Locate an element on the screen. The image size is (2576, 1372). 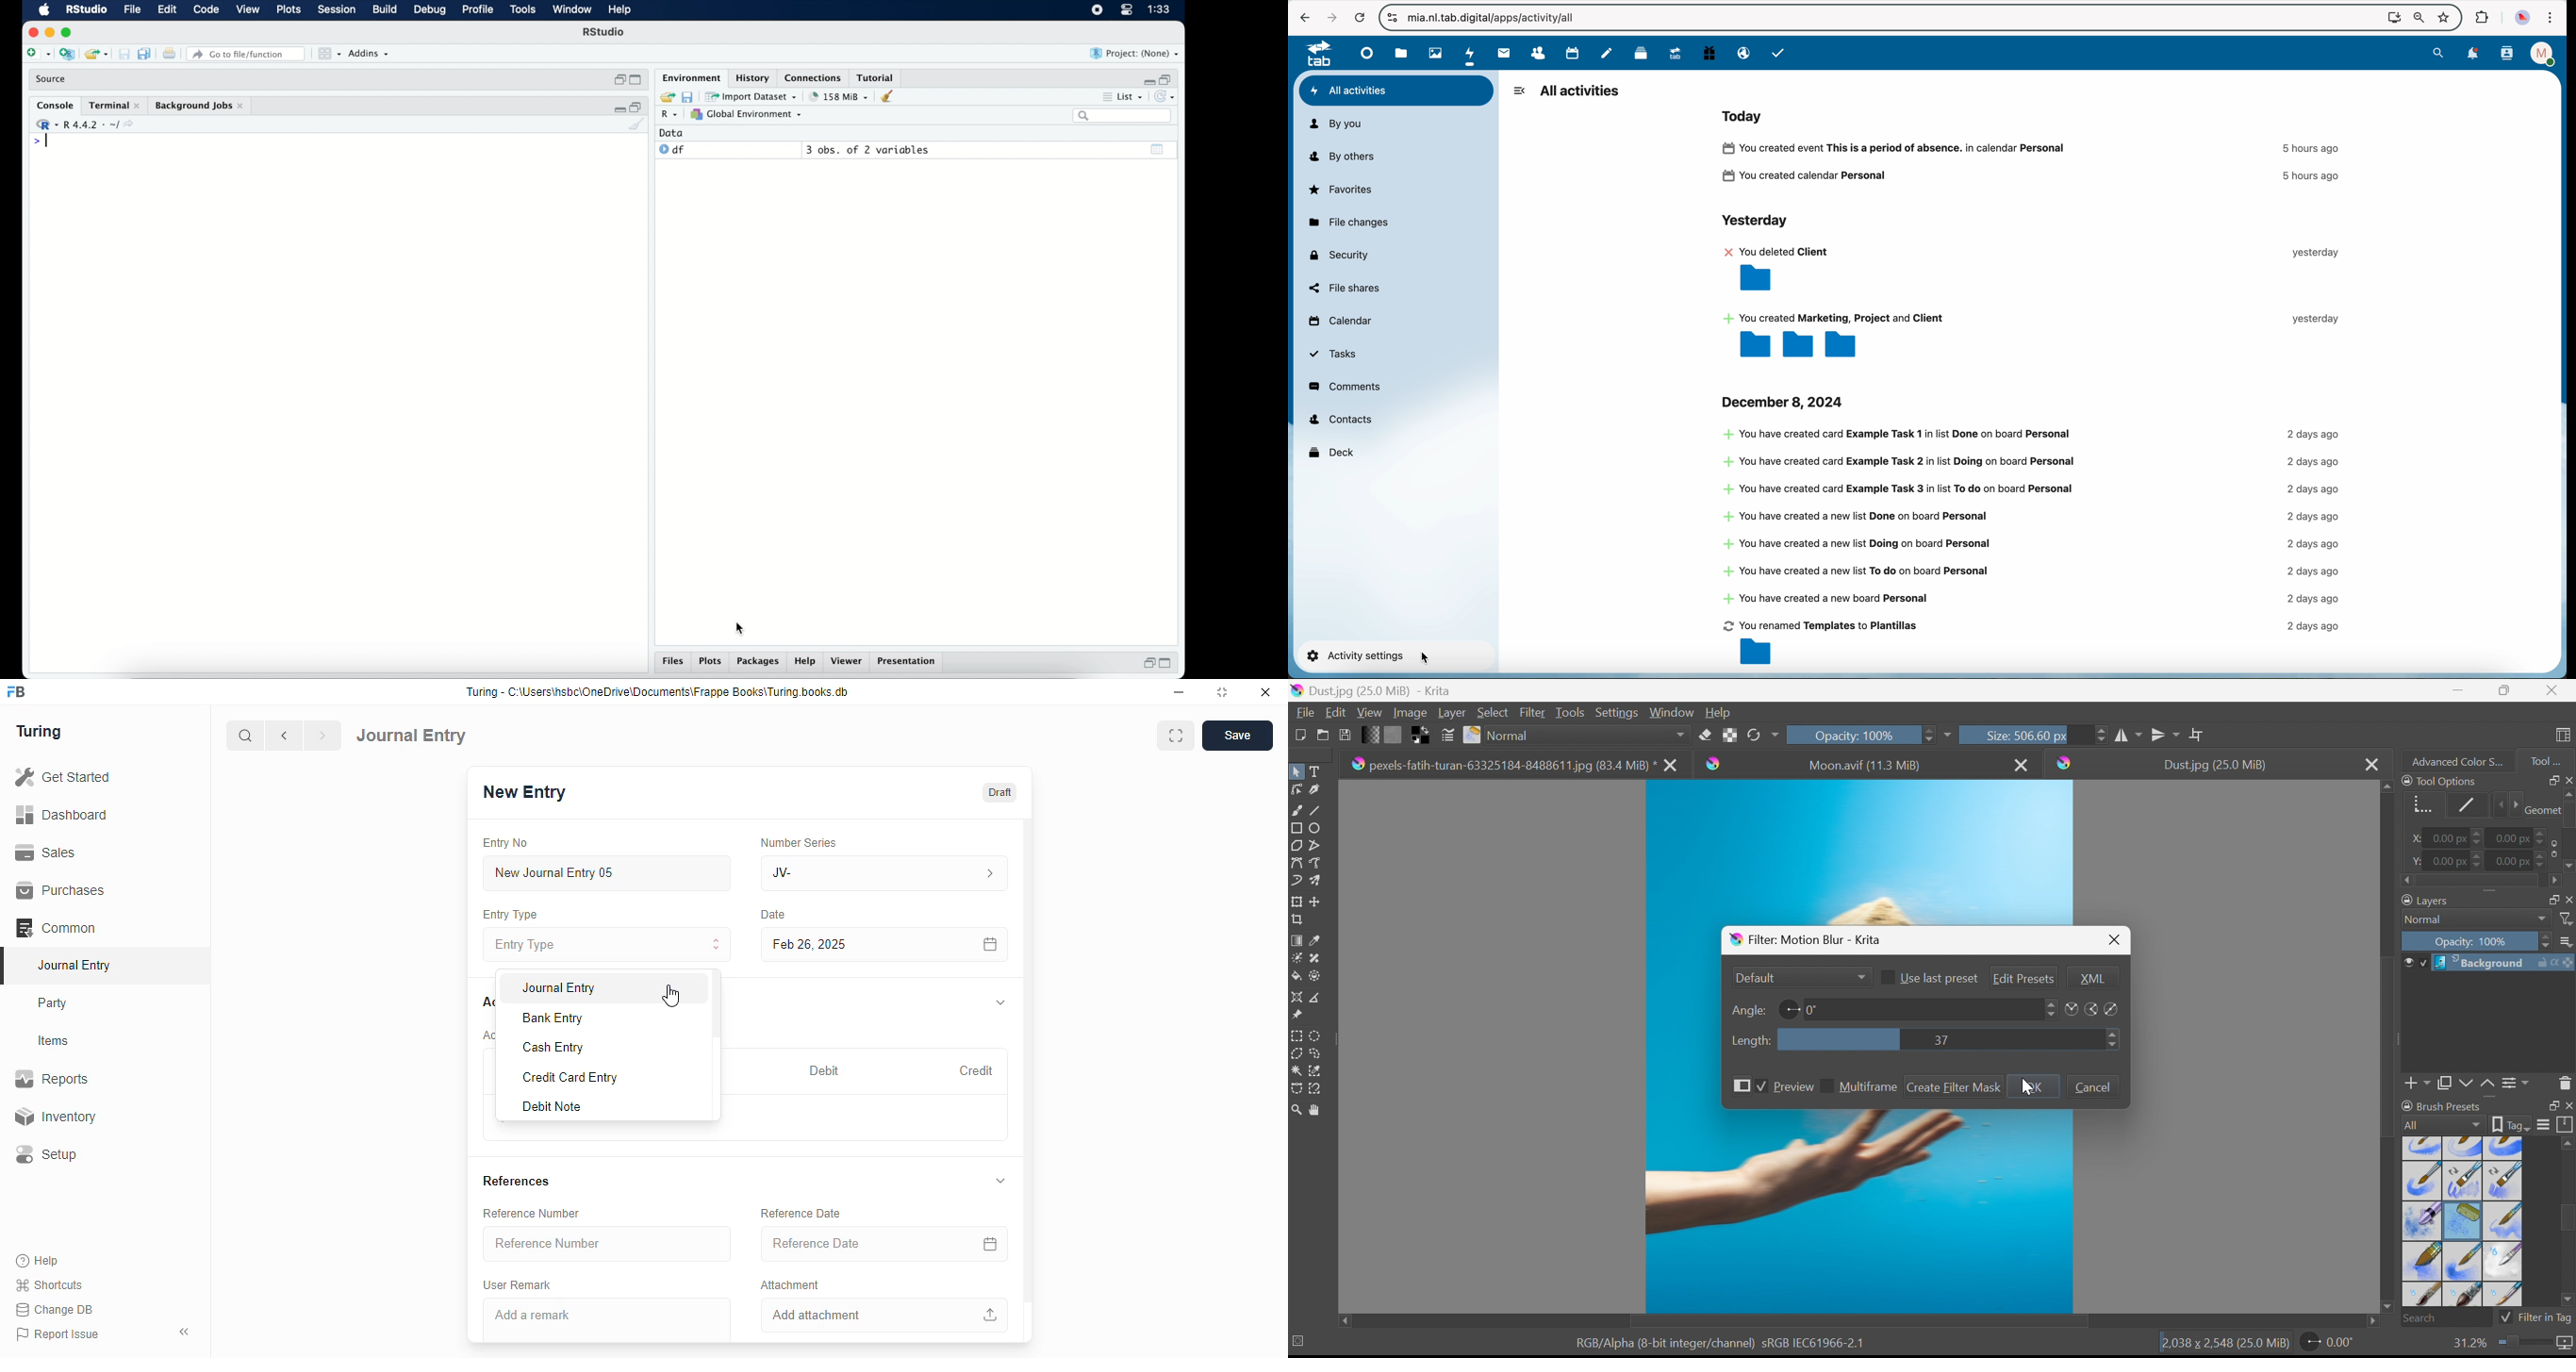
reference date is located at coordinates (801, 1213).